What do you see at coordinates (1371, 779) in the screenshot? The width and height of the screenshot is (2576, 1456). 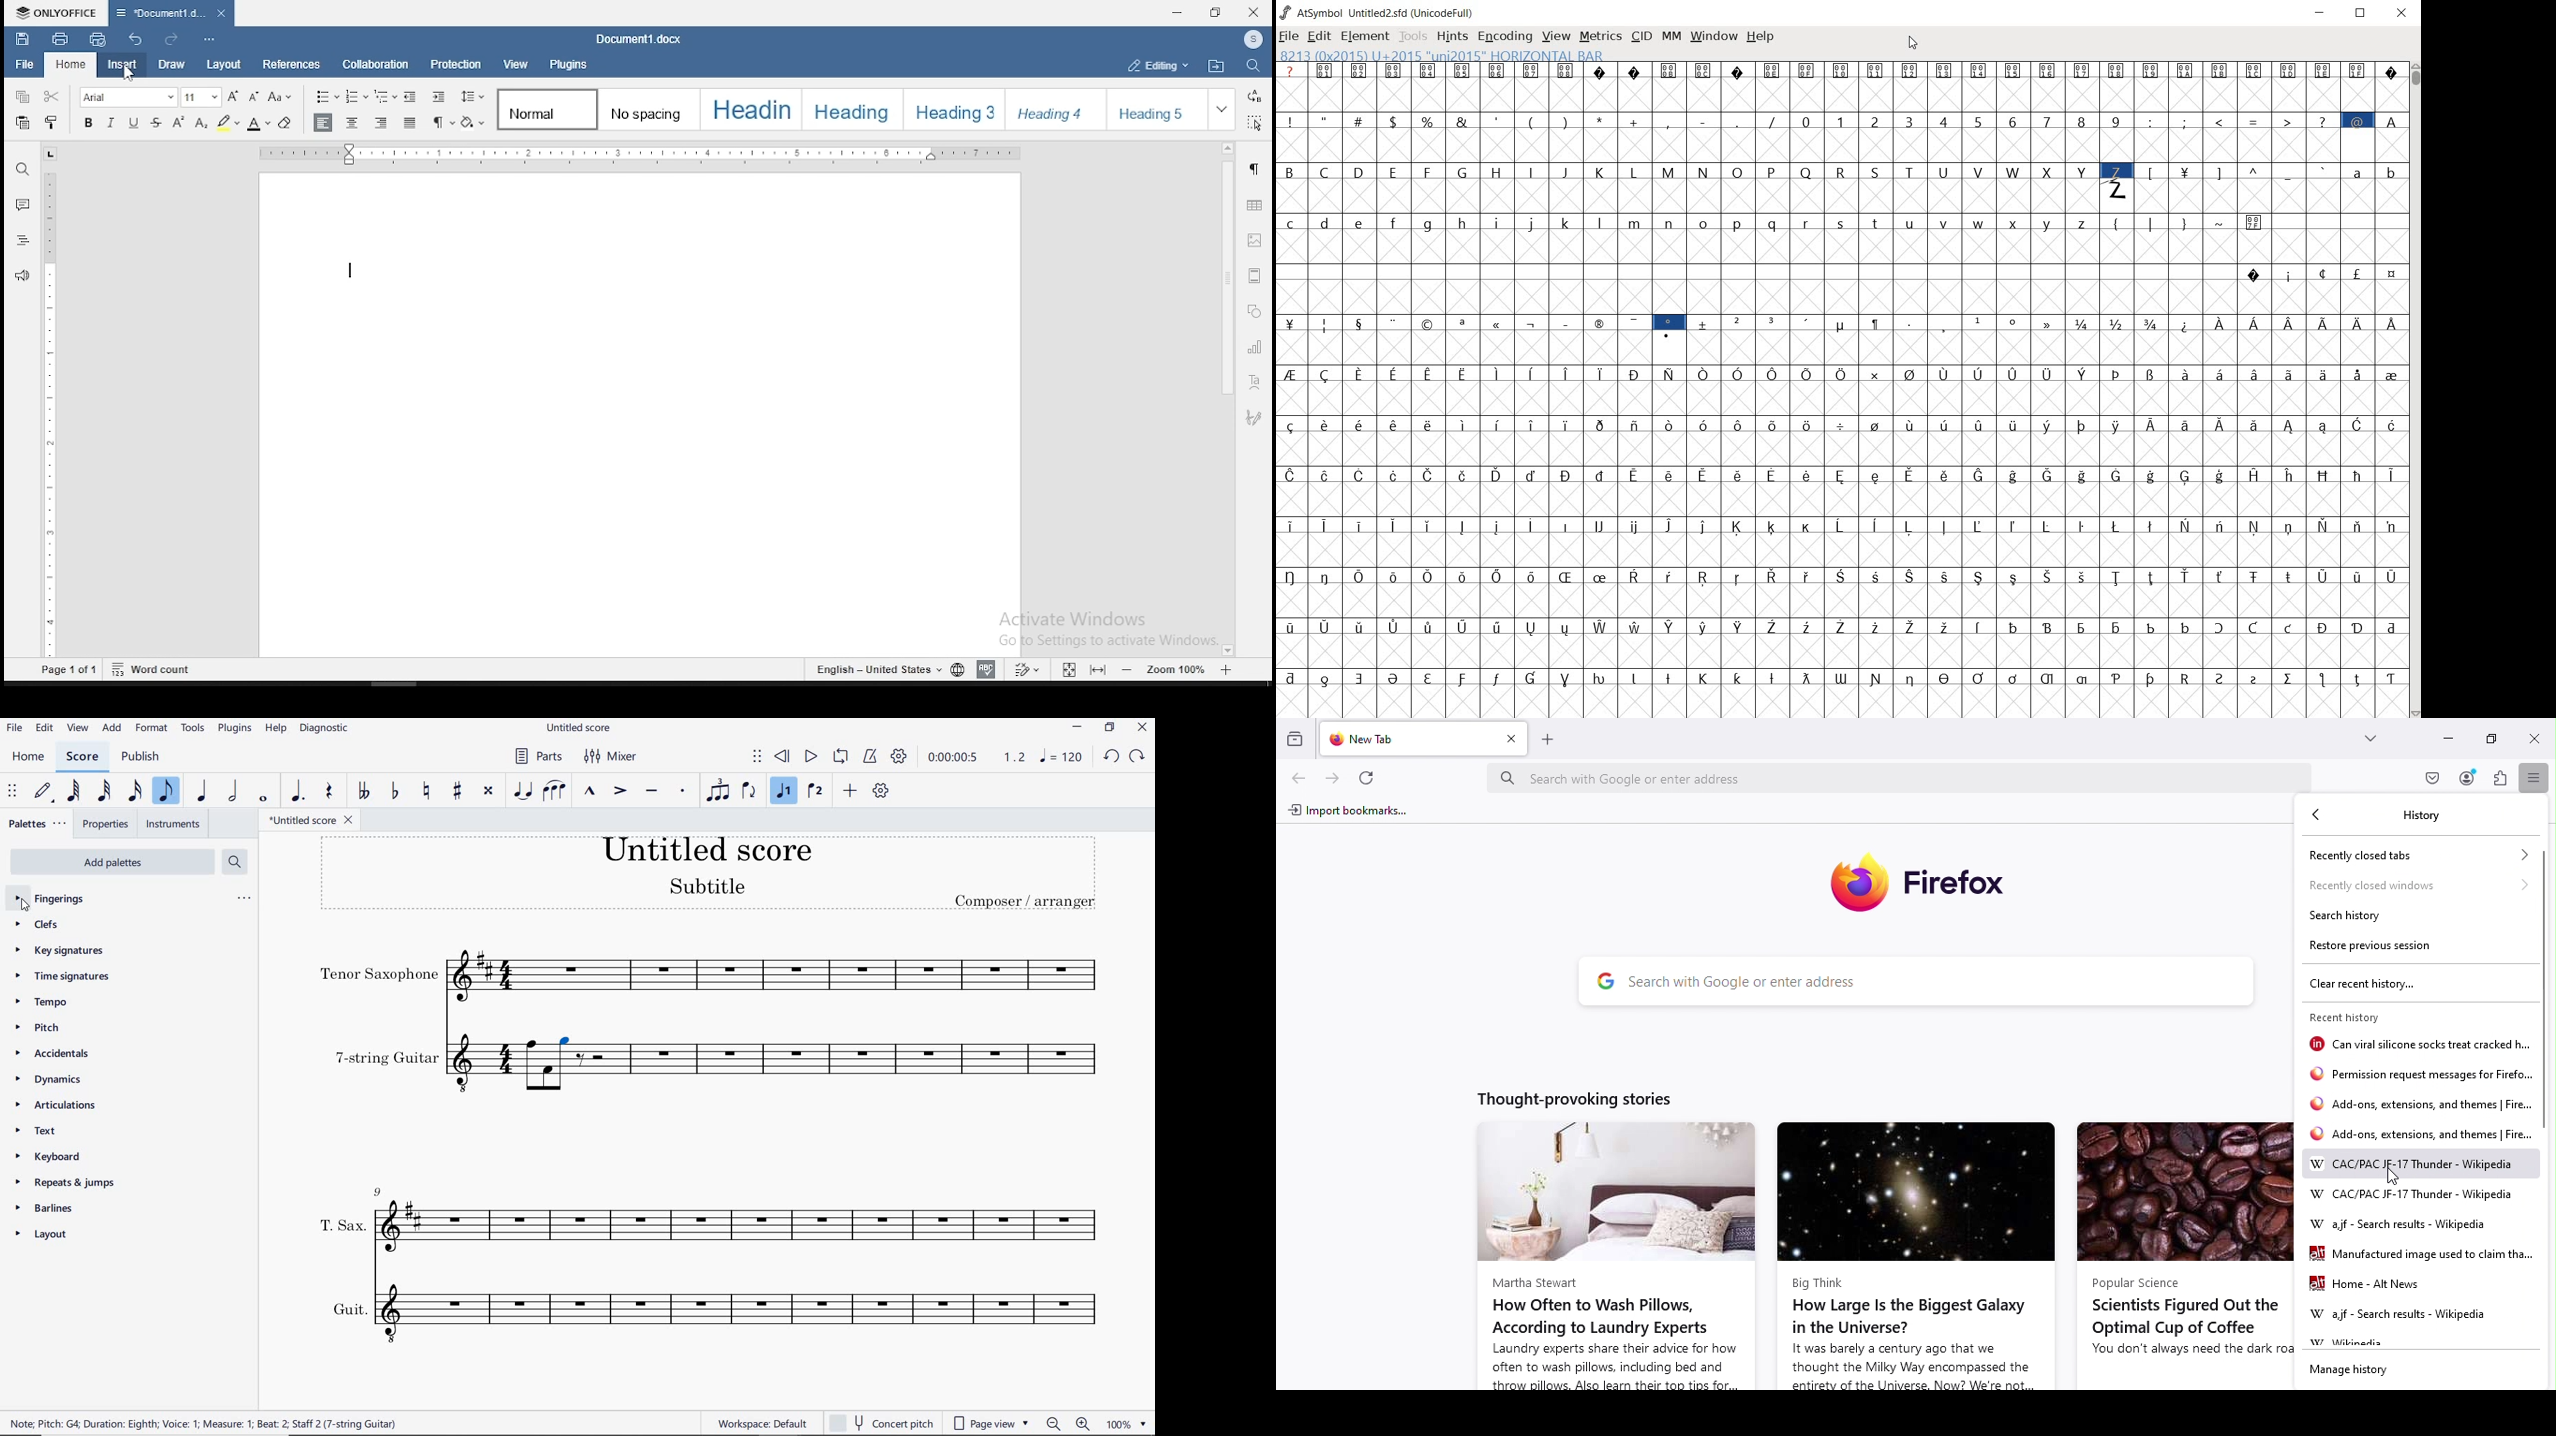 I see `Reload the current page` at bounding box center [1371, 779].